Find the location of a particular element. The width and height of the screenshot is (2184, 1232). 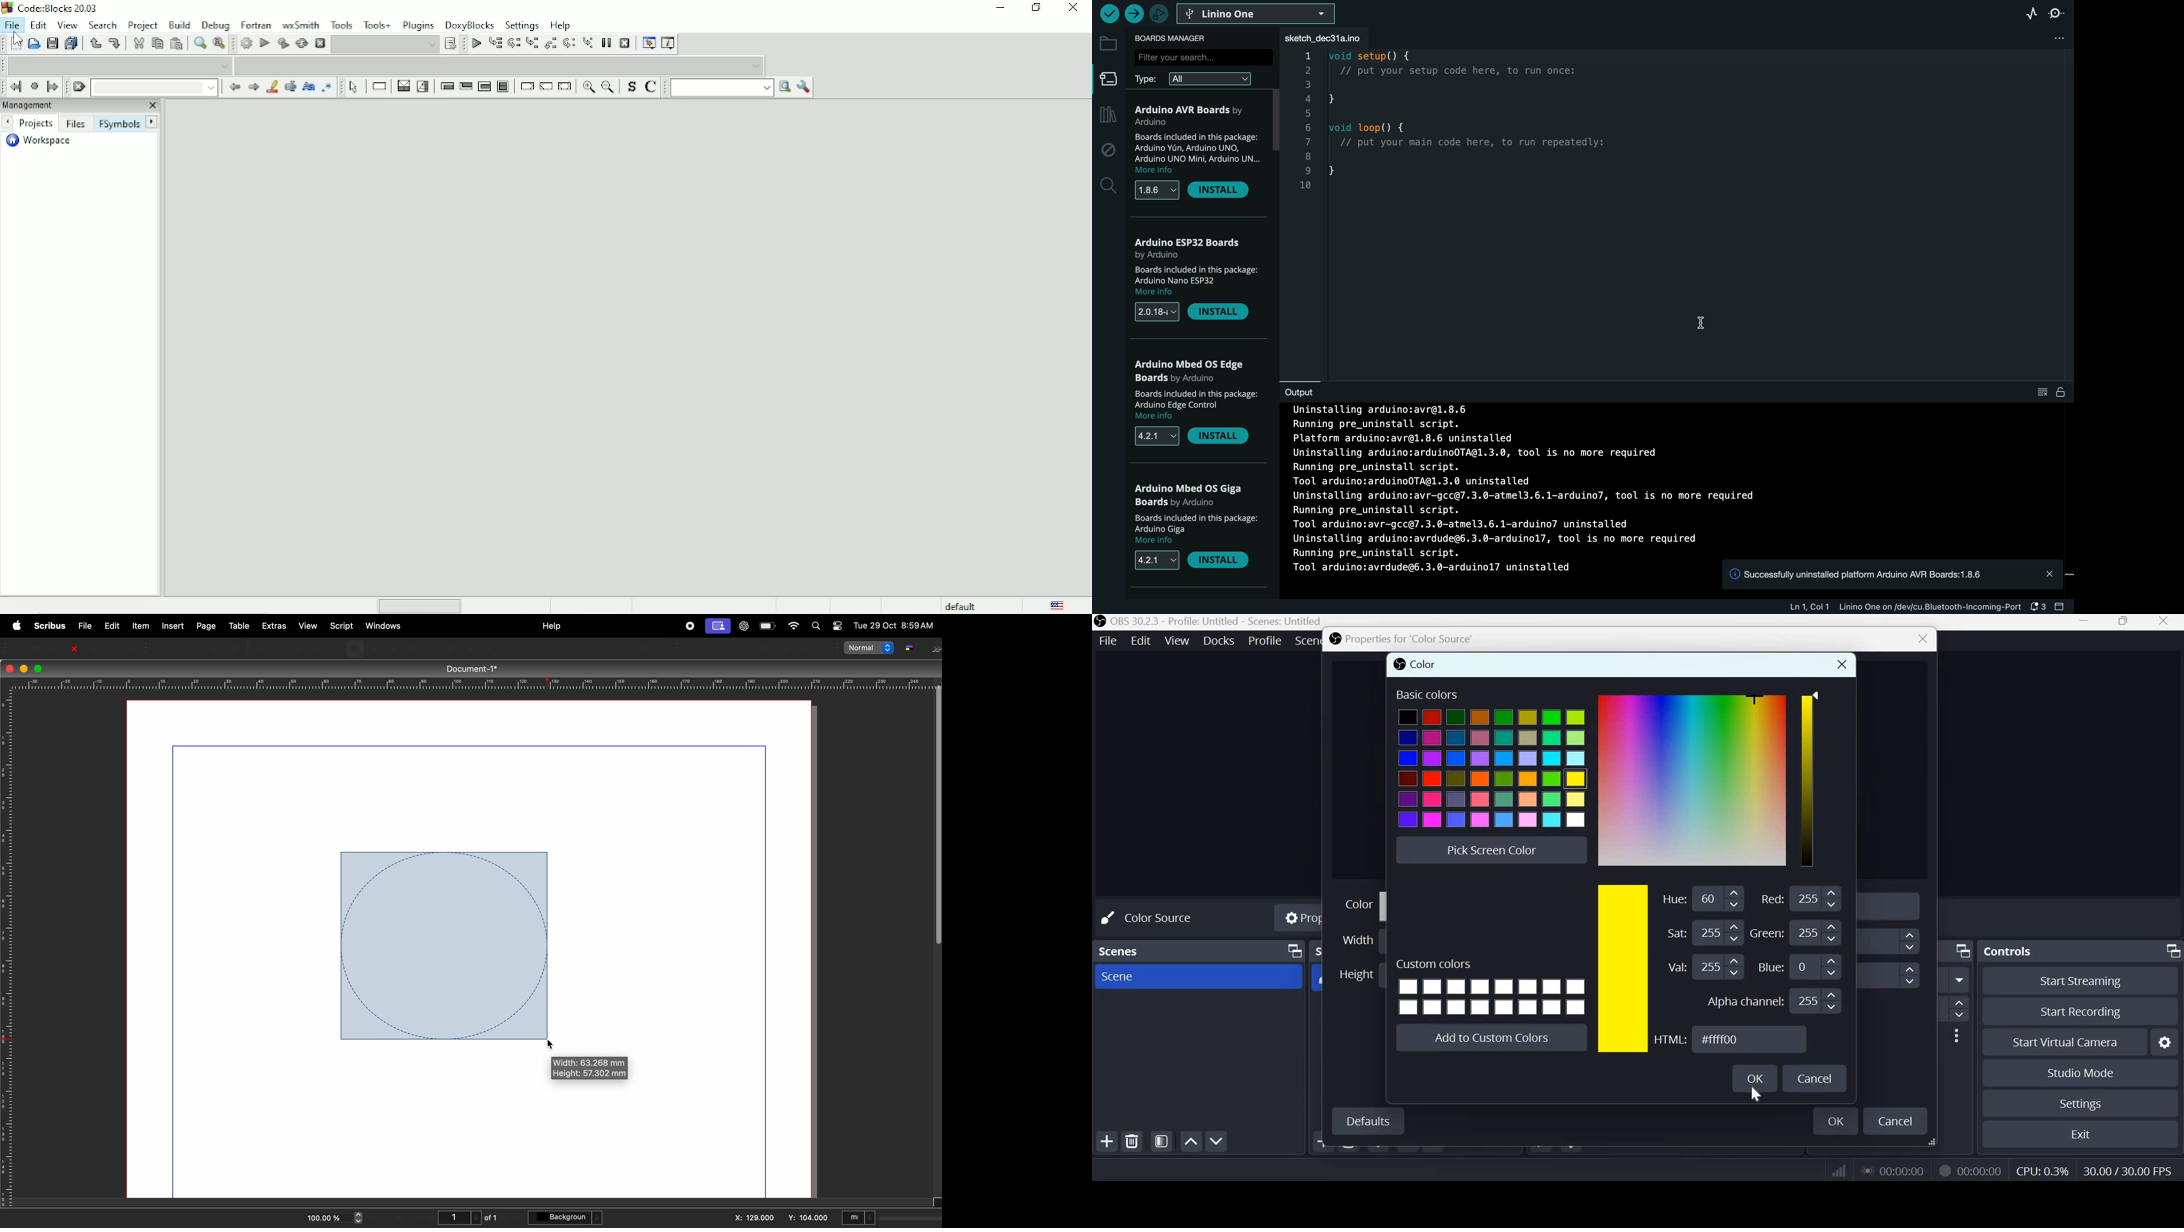

DoxyBlocks is located at coordinates (470, 24).